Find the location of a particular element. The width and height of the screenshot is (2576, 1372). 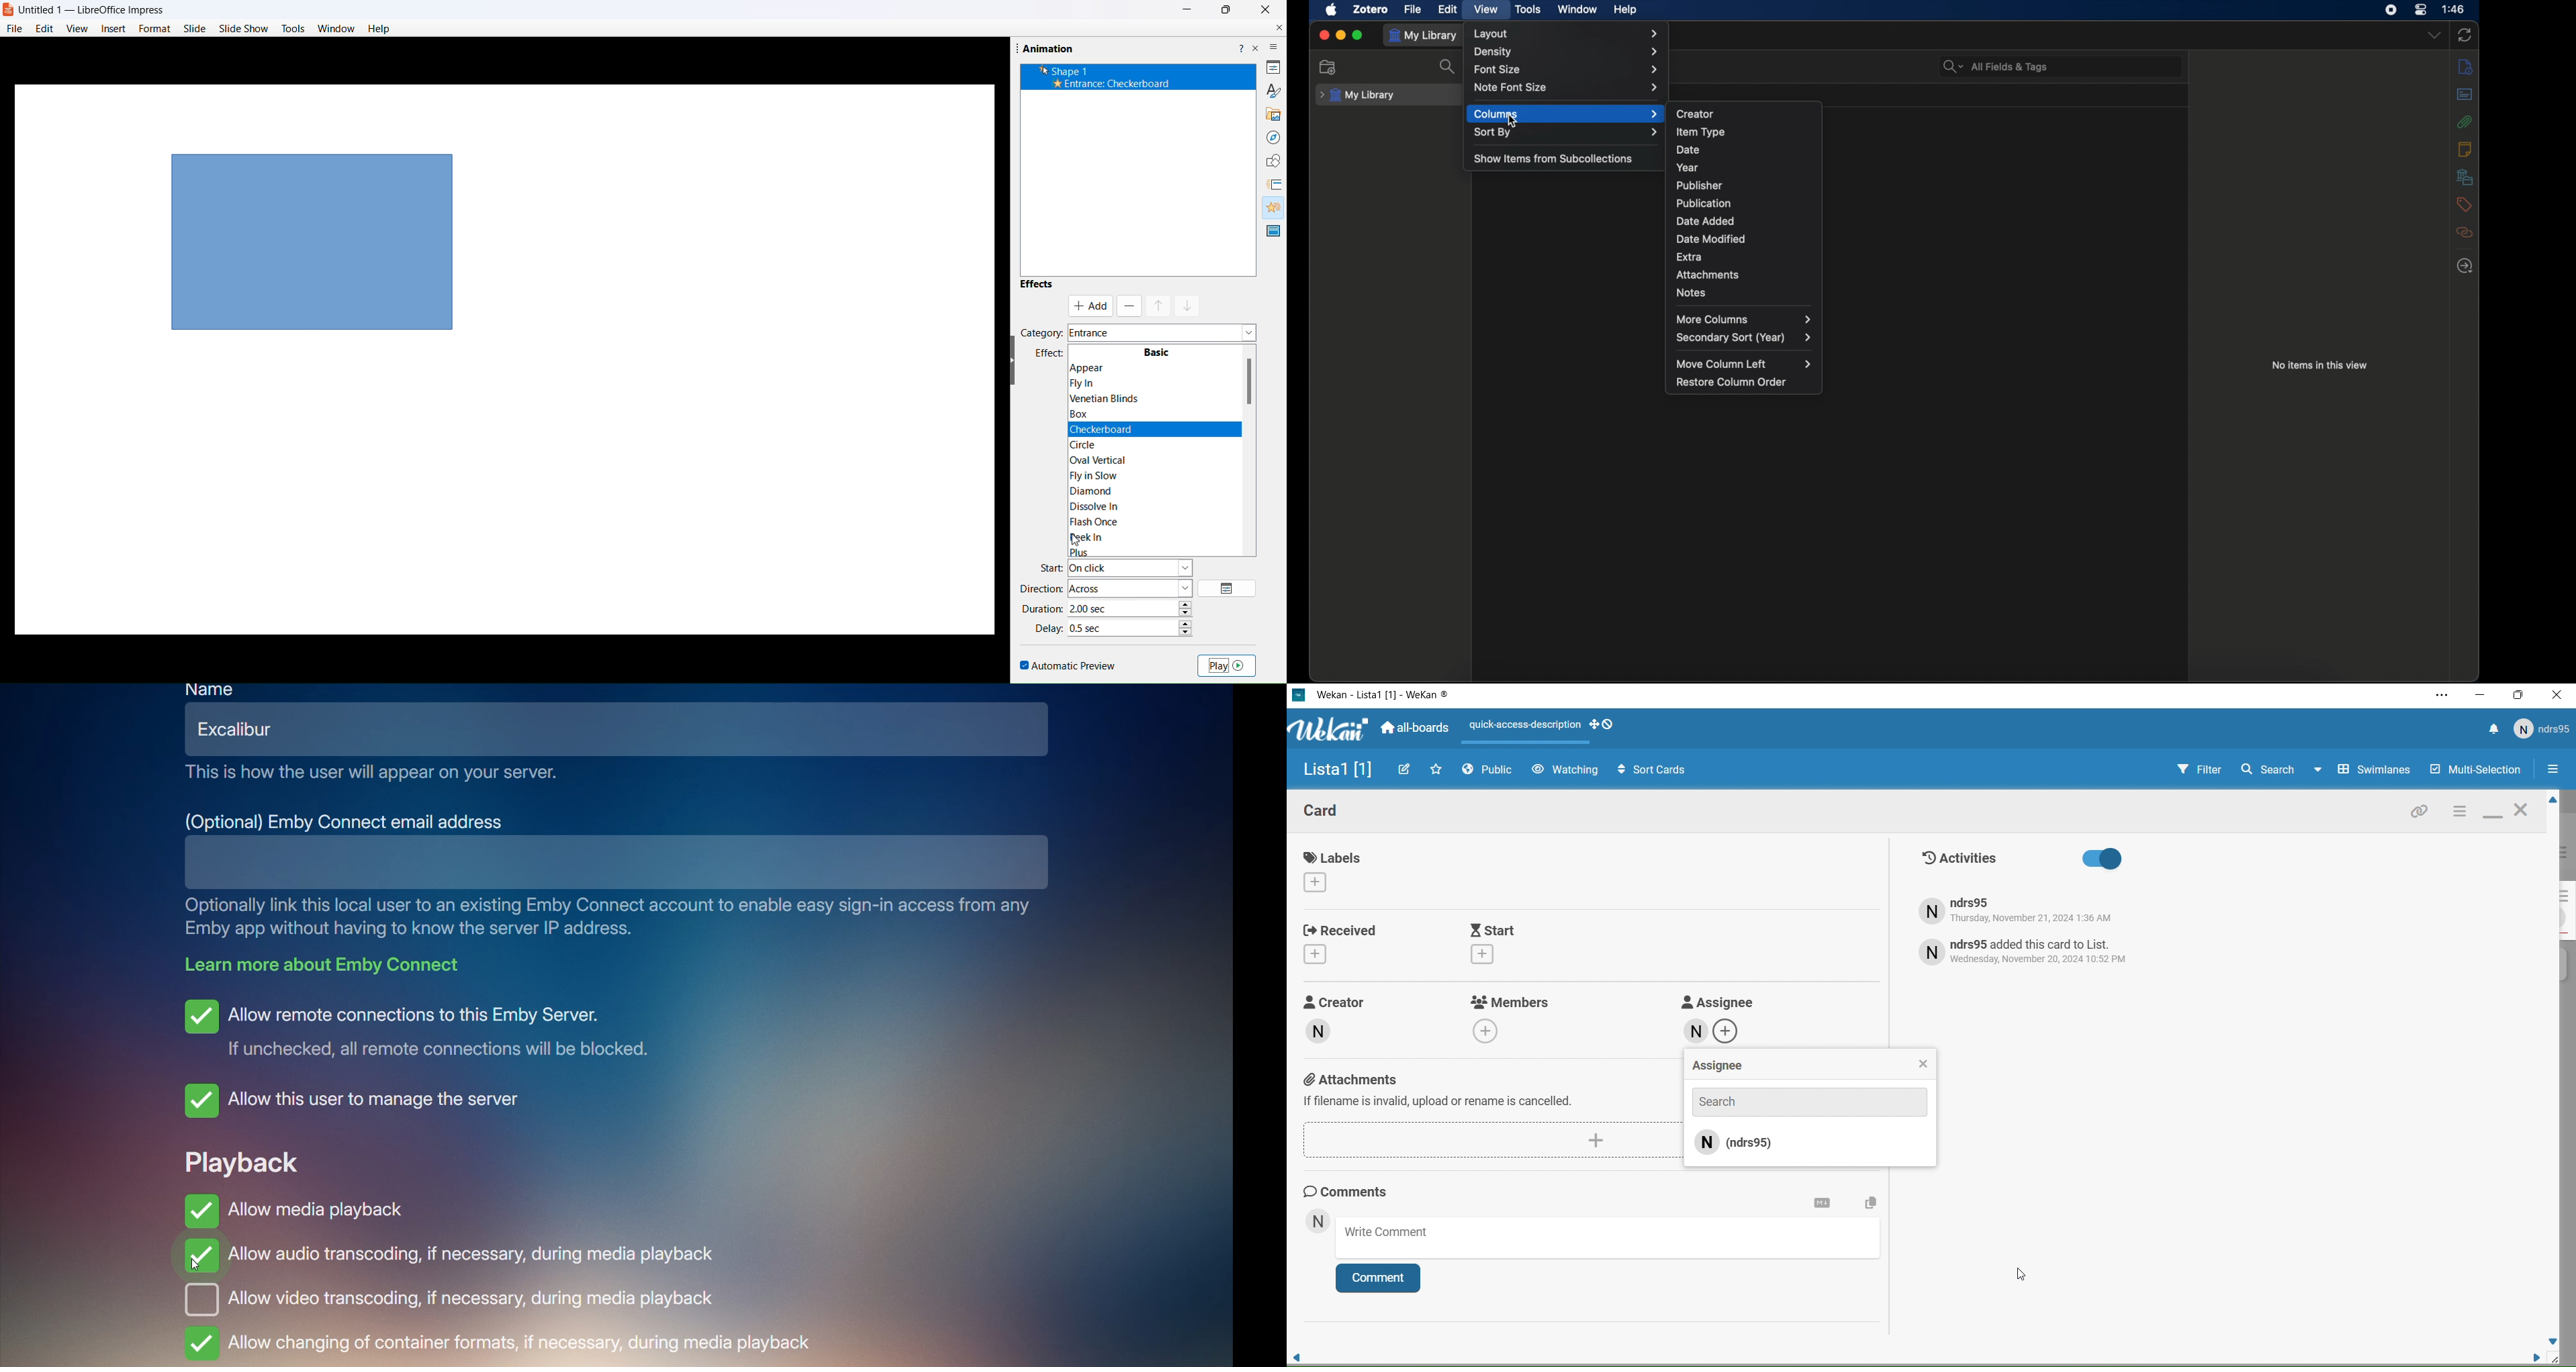

Received is located at coordinates (1344, 942).